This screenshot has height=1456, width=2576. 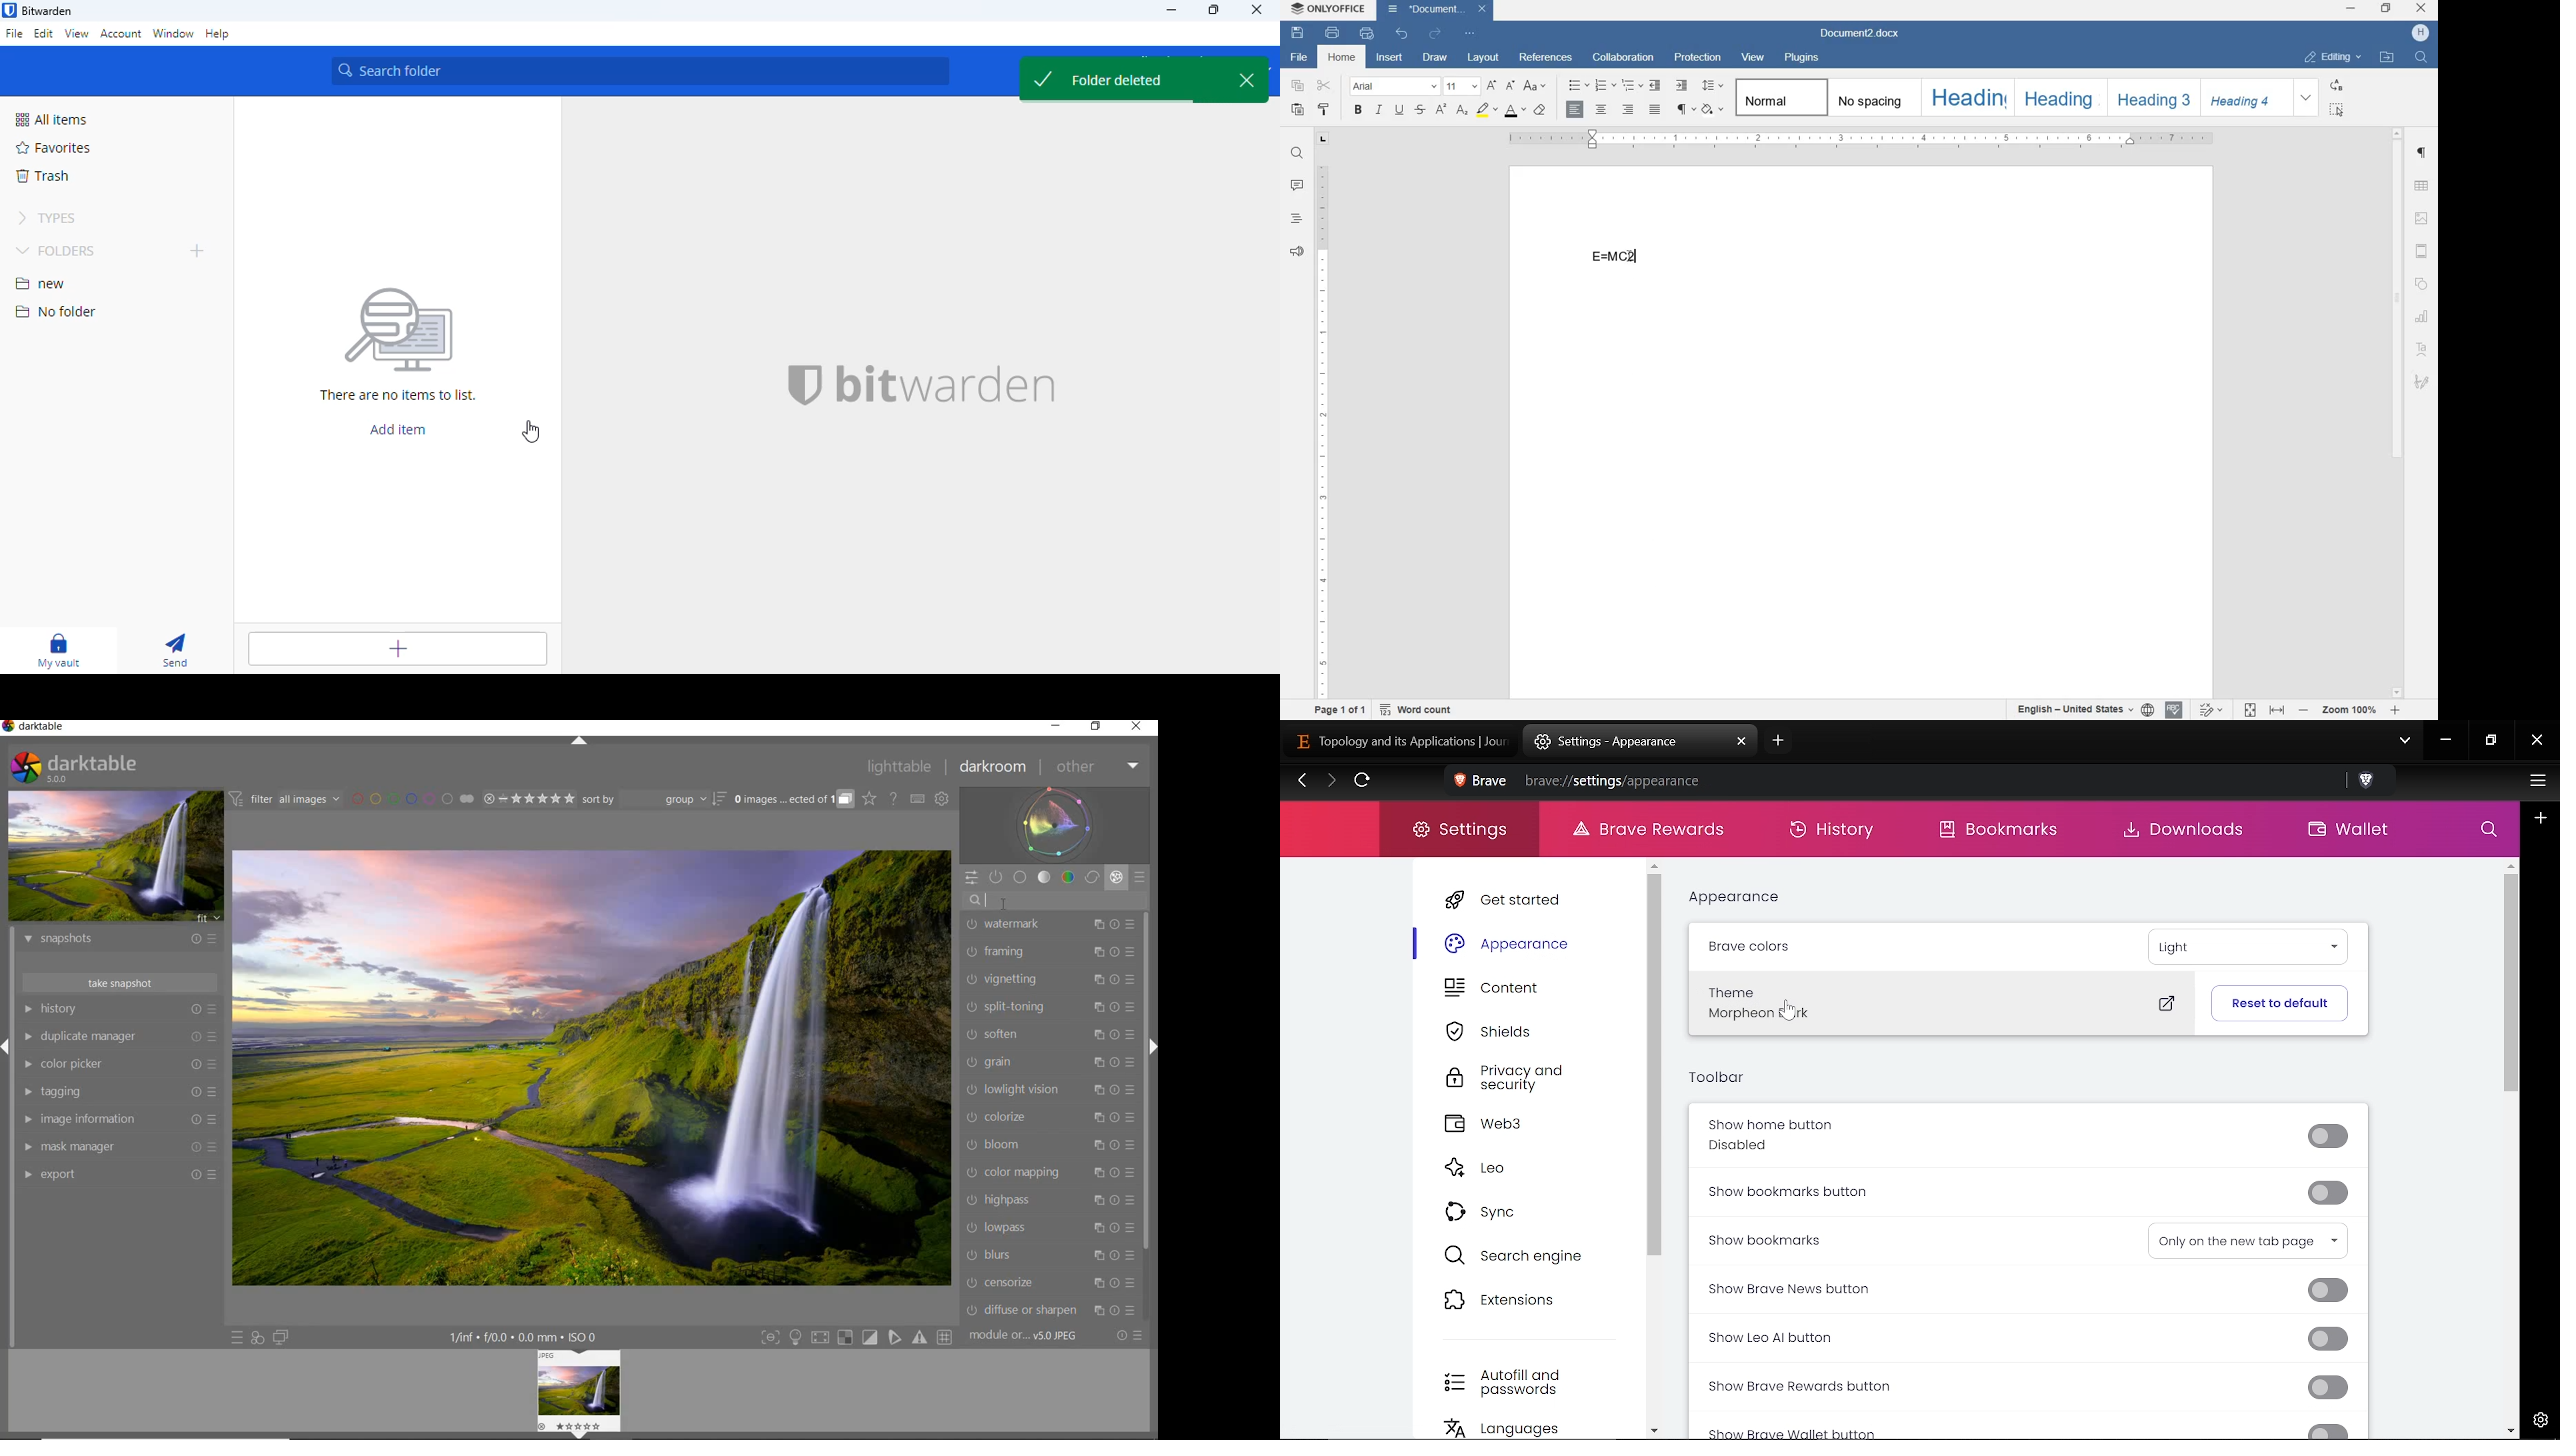 What do you see at coordinates (1518, 1429) in the screenshot?
I see `languages` at bounding box center [1518, 1429].